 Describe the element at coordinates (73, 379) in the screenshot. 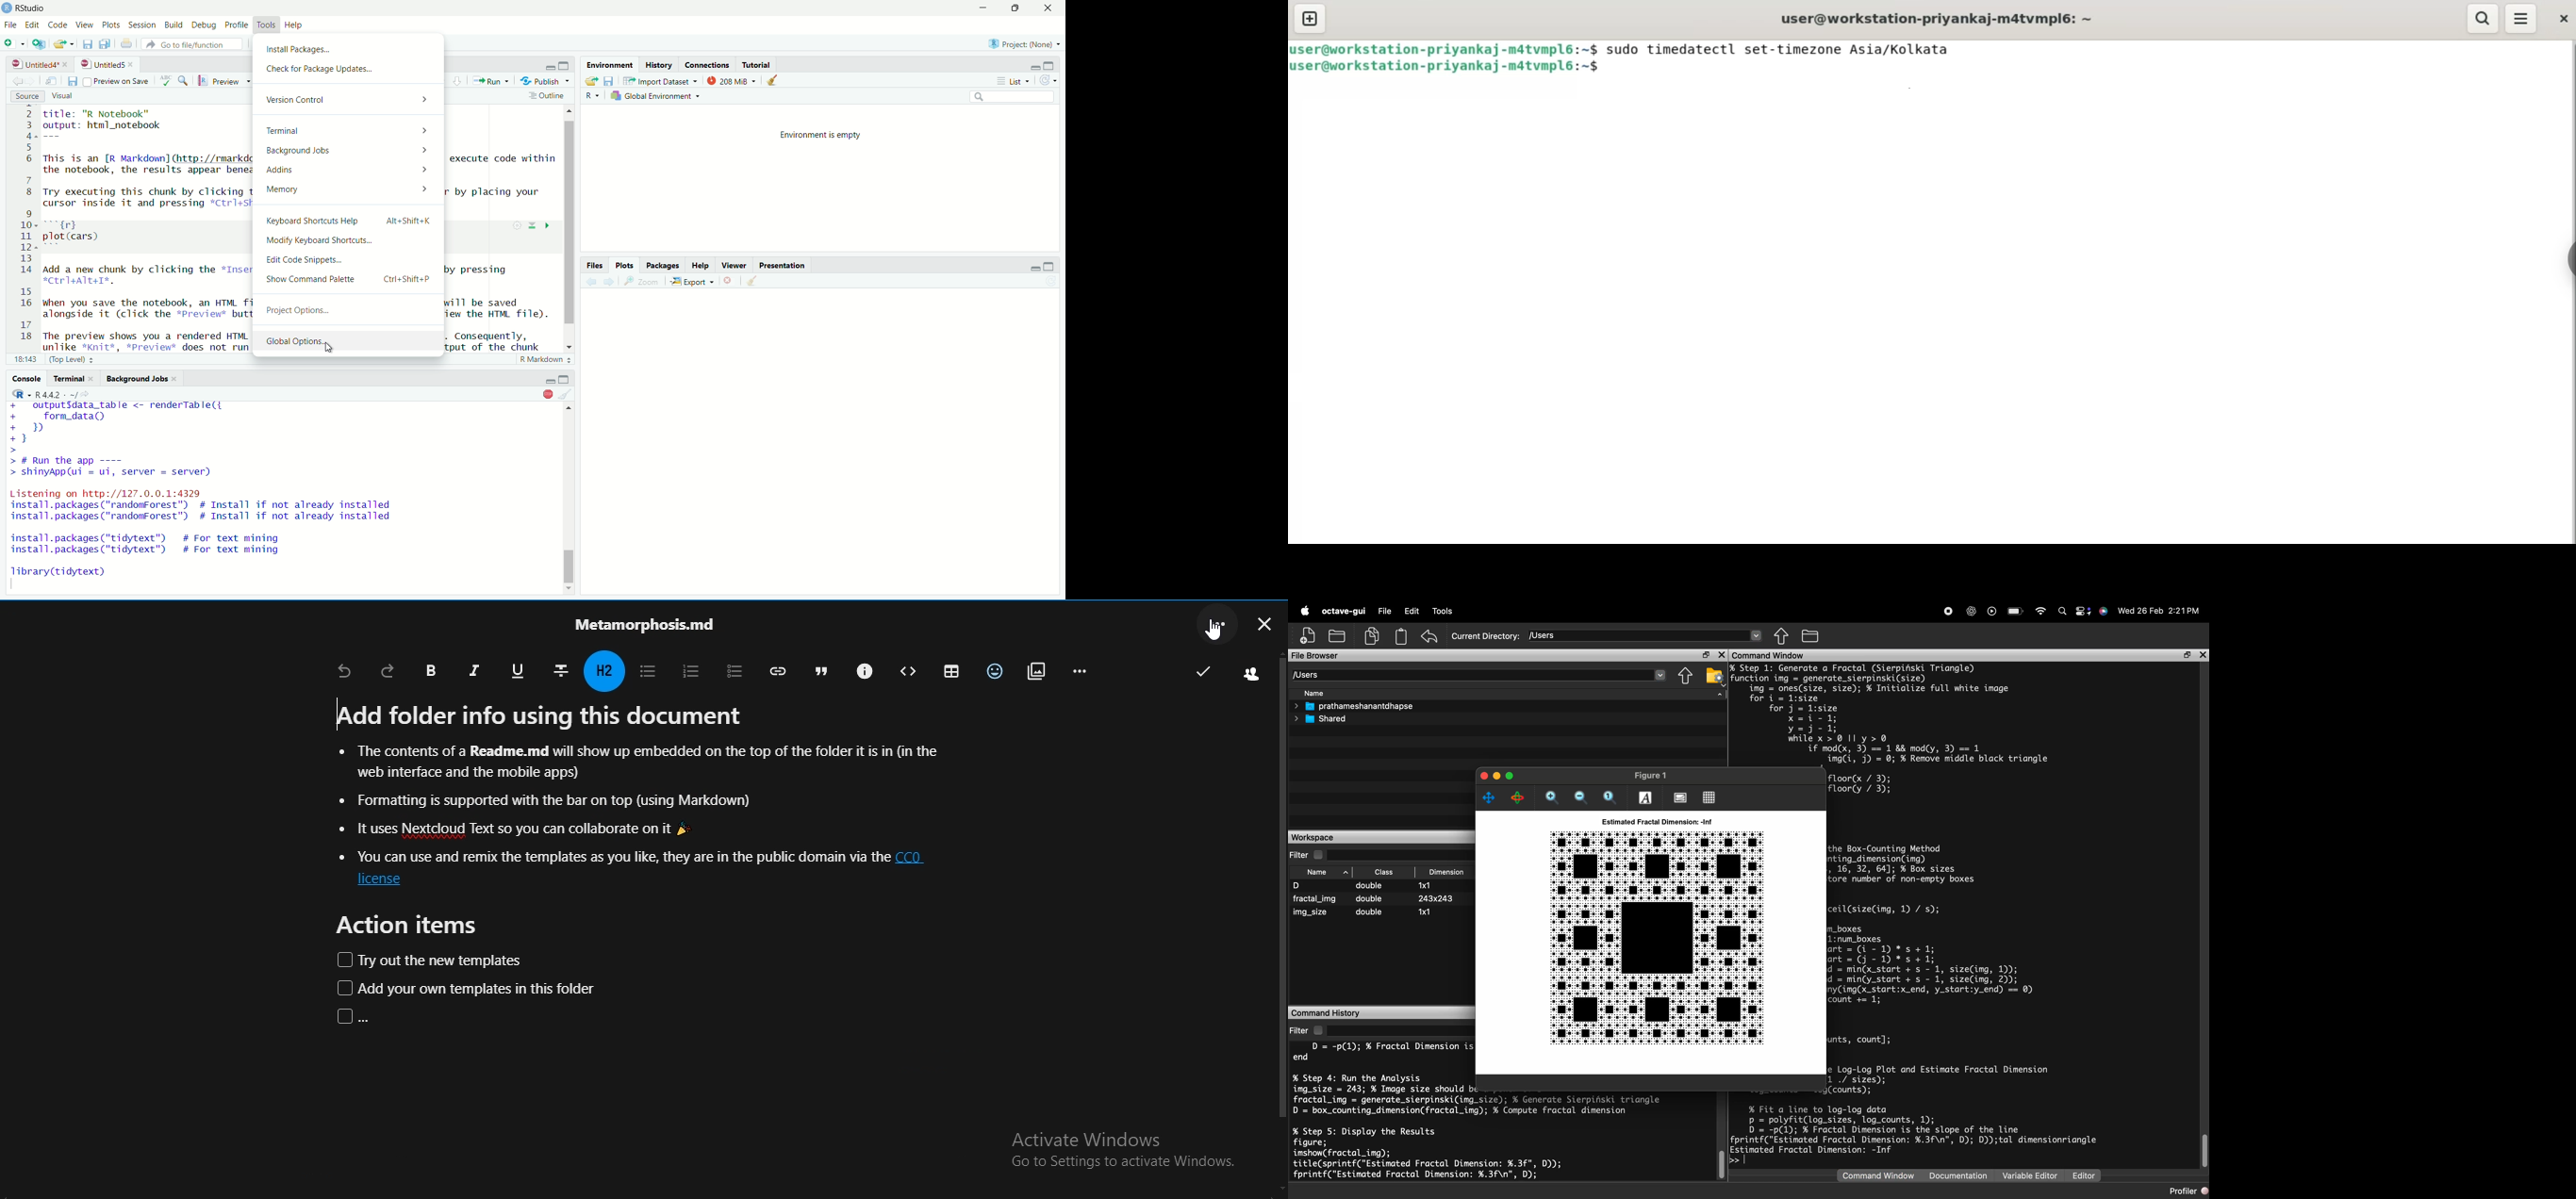

I see `Terminal` at that location.